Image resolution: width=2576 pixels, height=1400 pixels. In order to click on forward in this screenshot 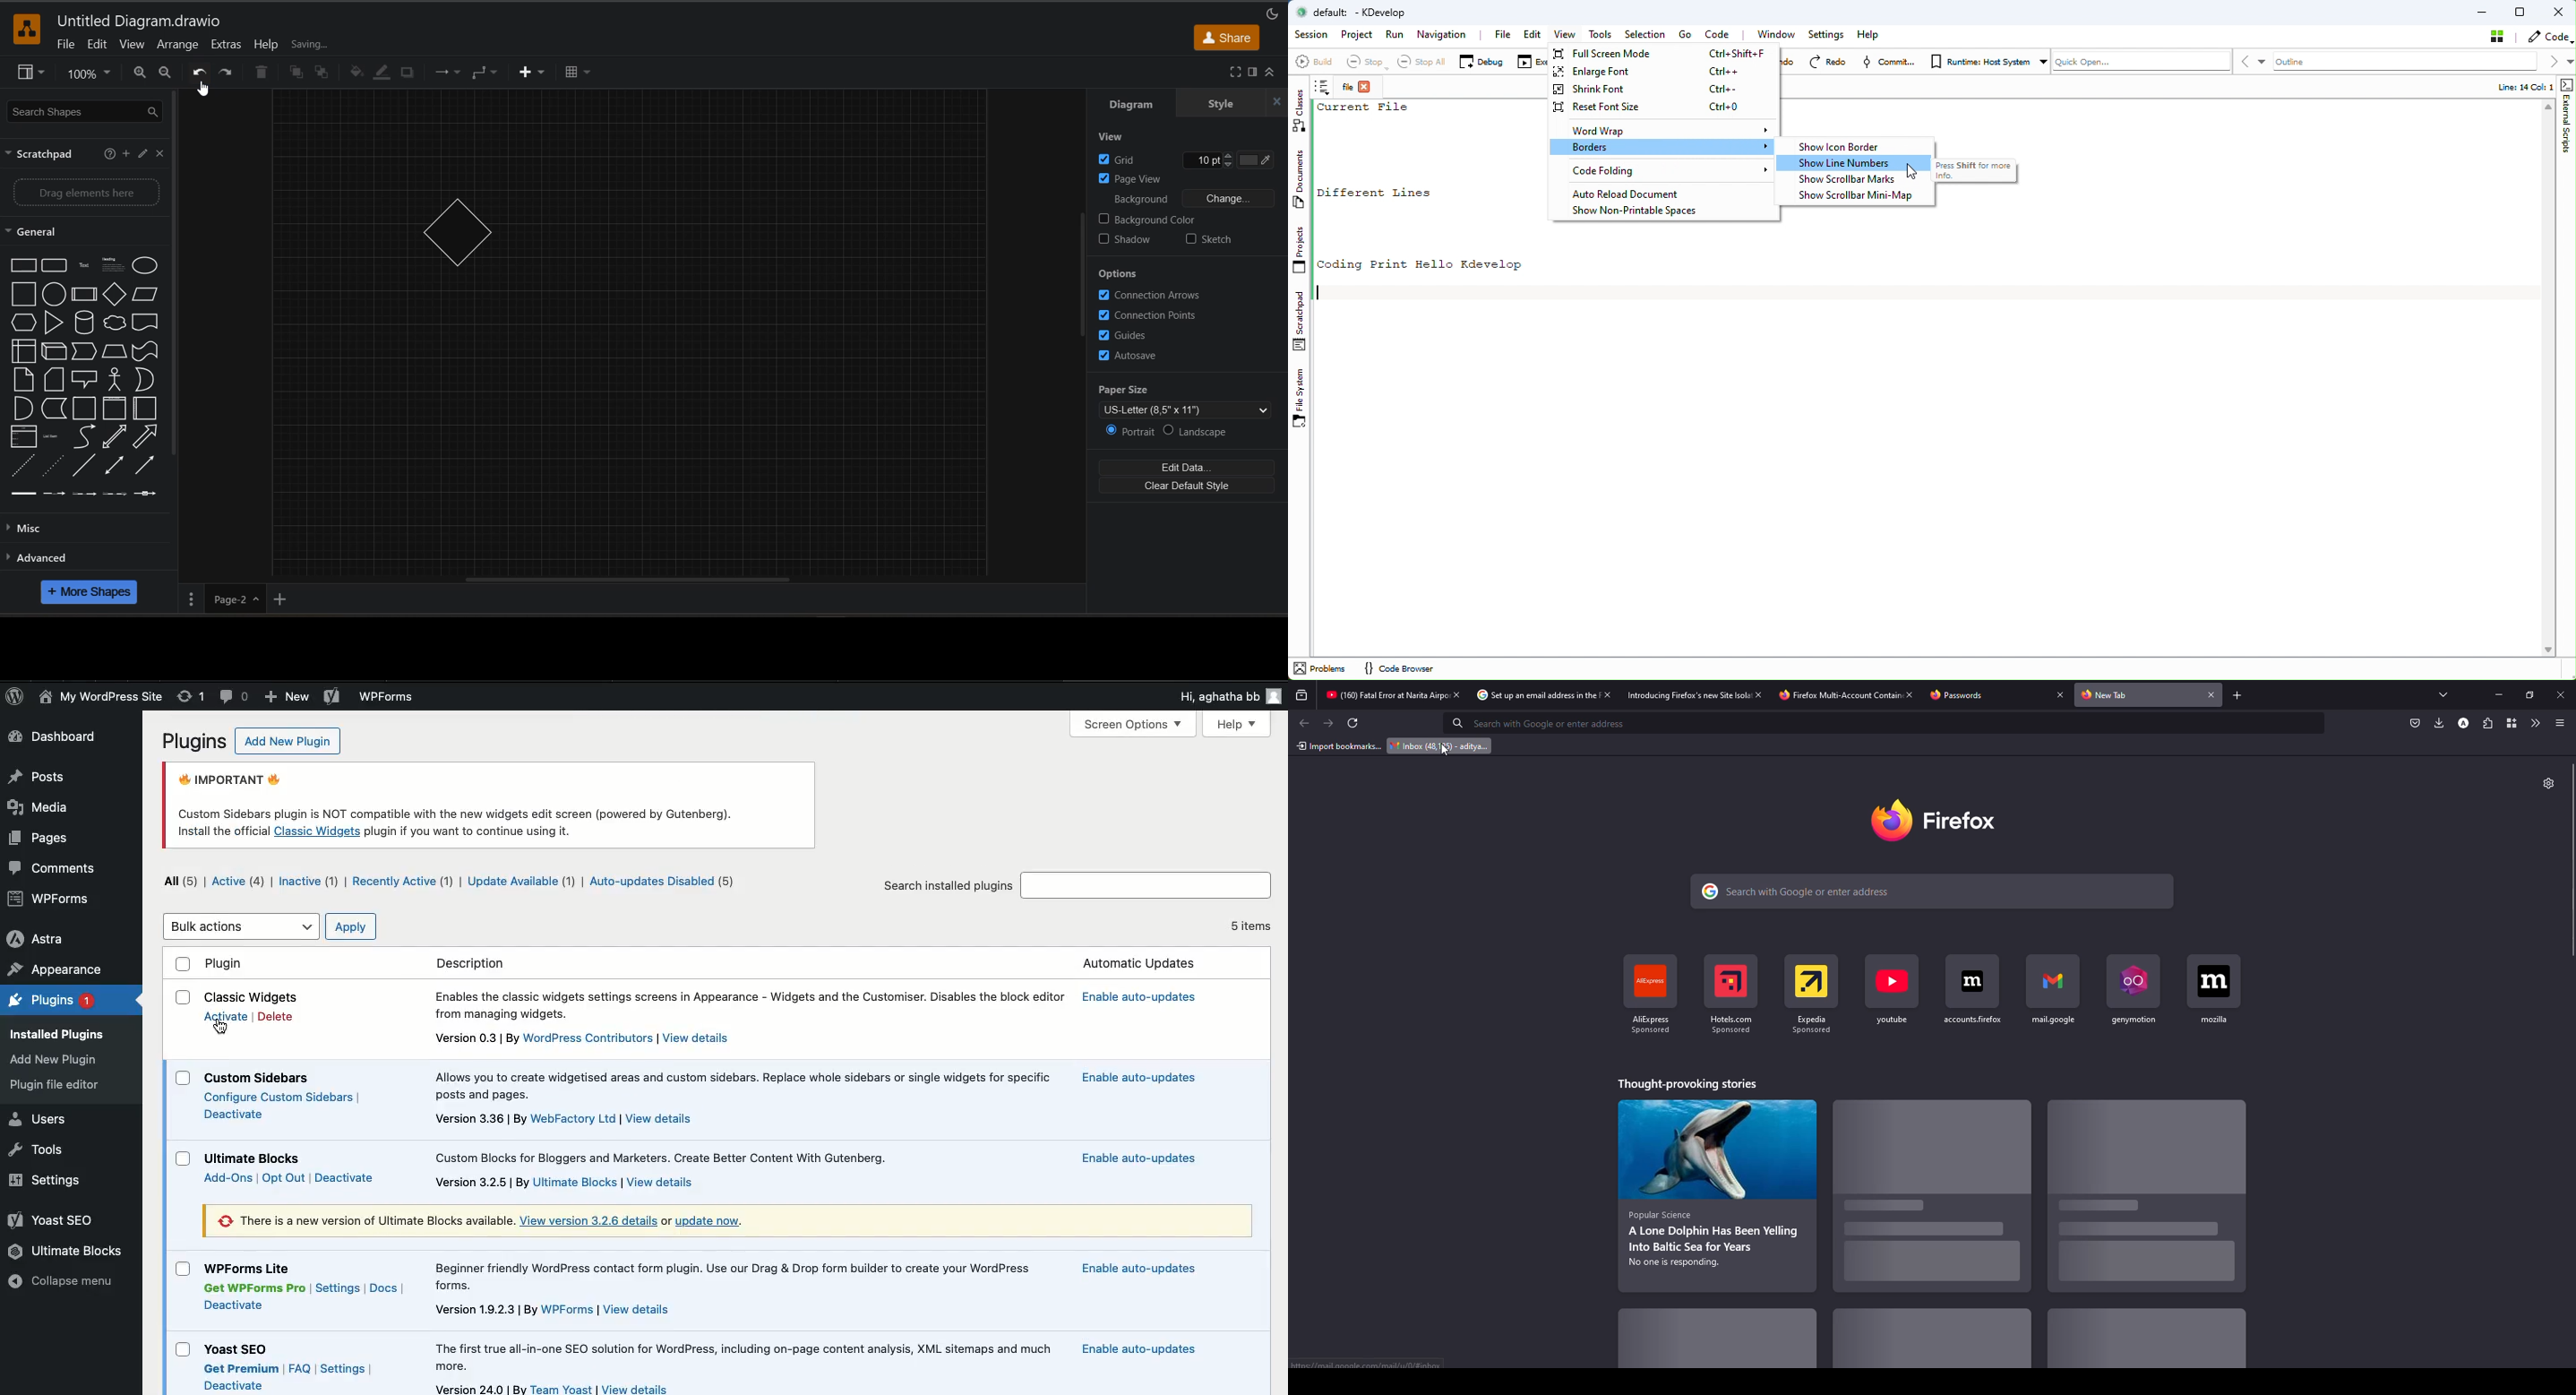, I will do `click(1329, 723)`.